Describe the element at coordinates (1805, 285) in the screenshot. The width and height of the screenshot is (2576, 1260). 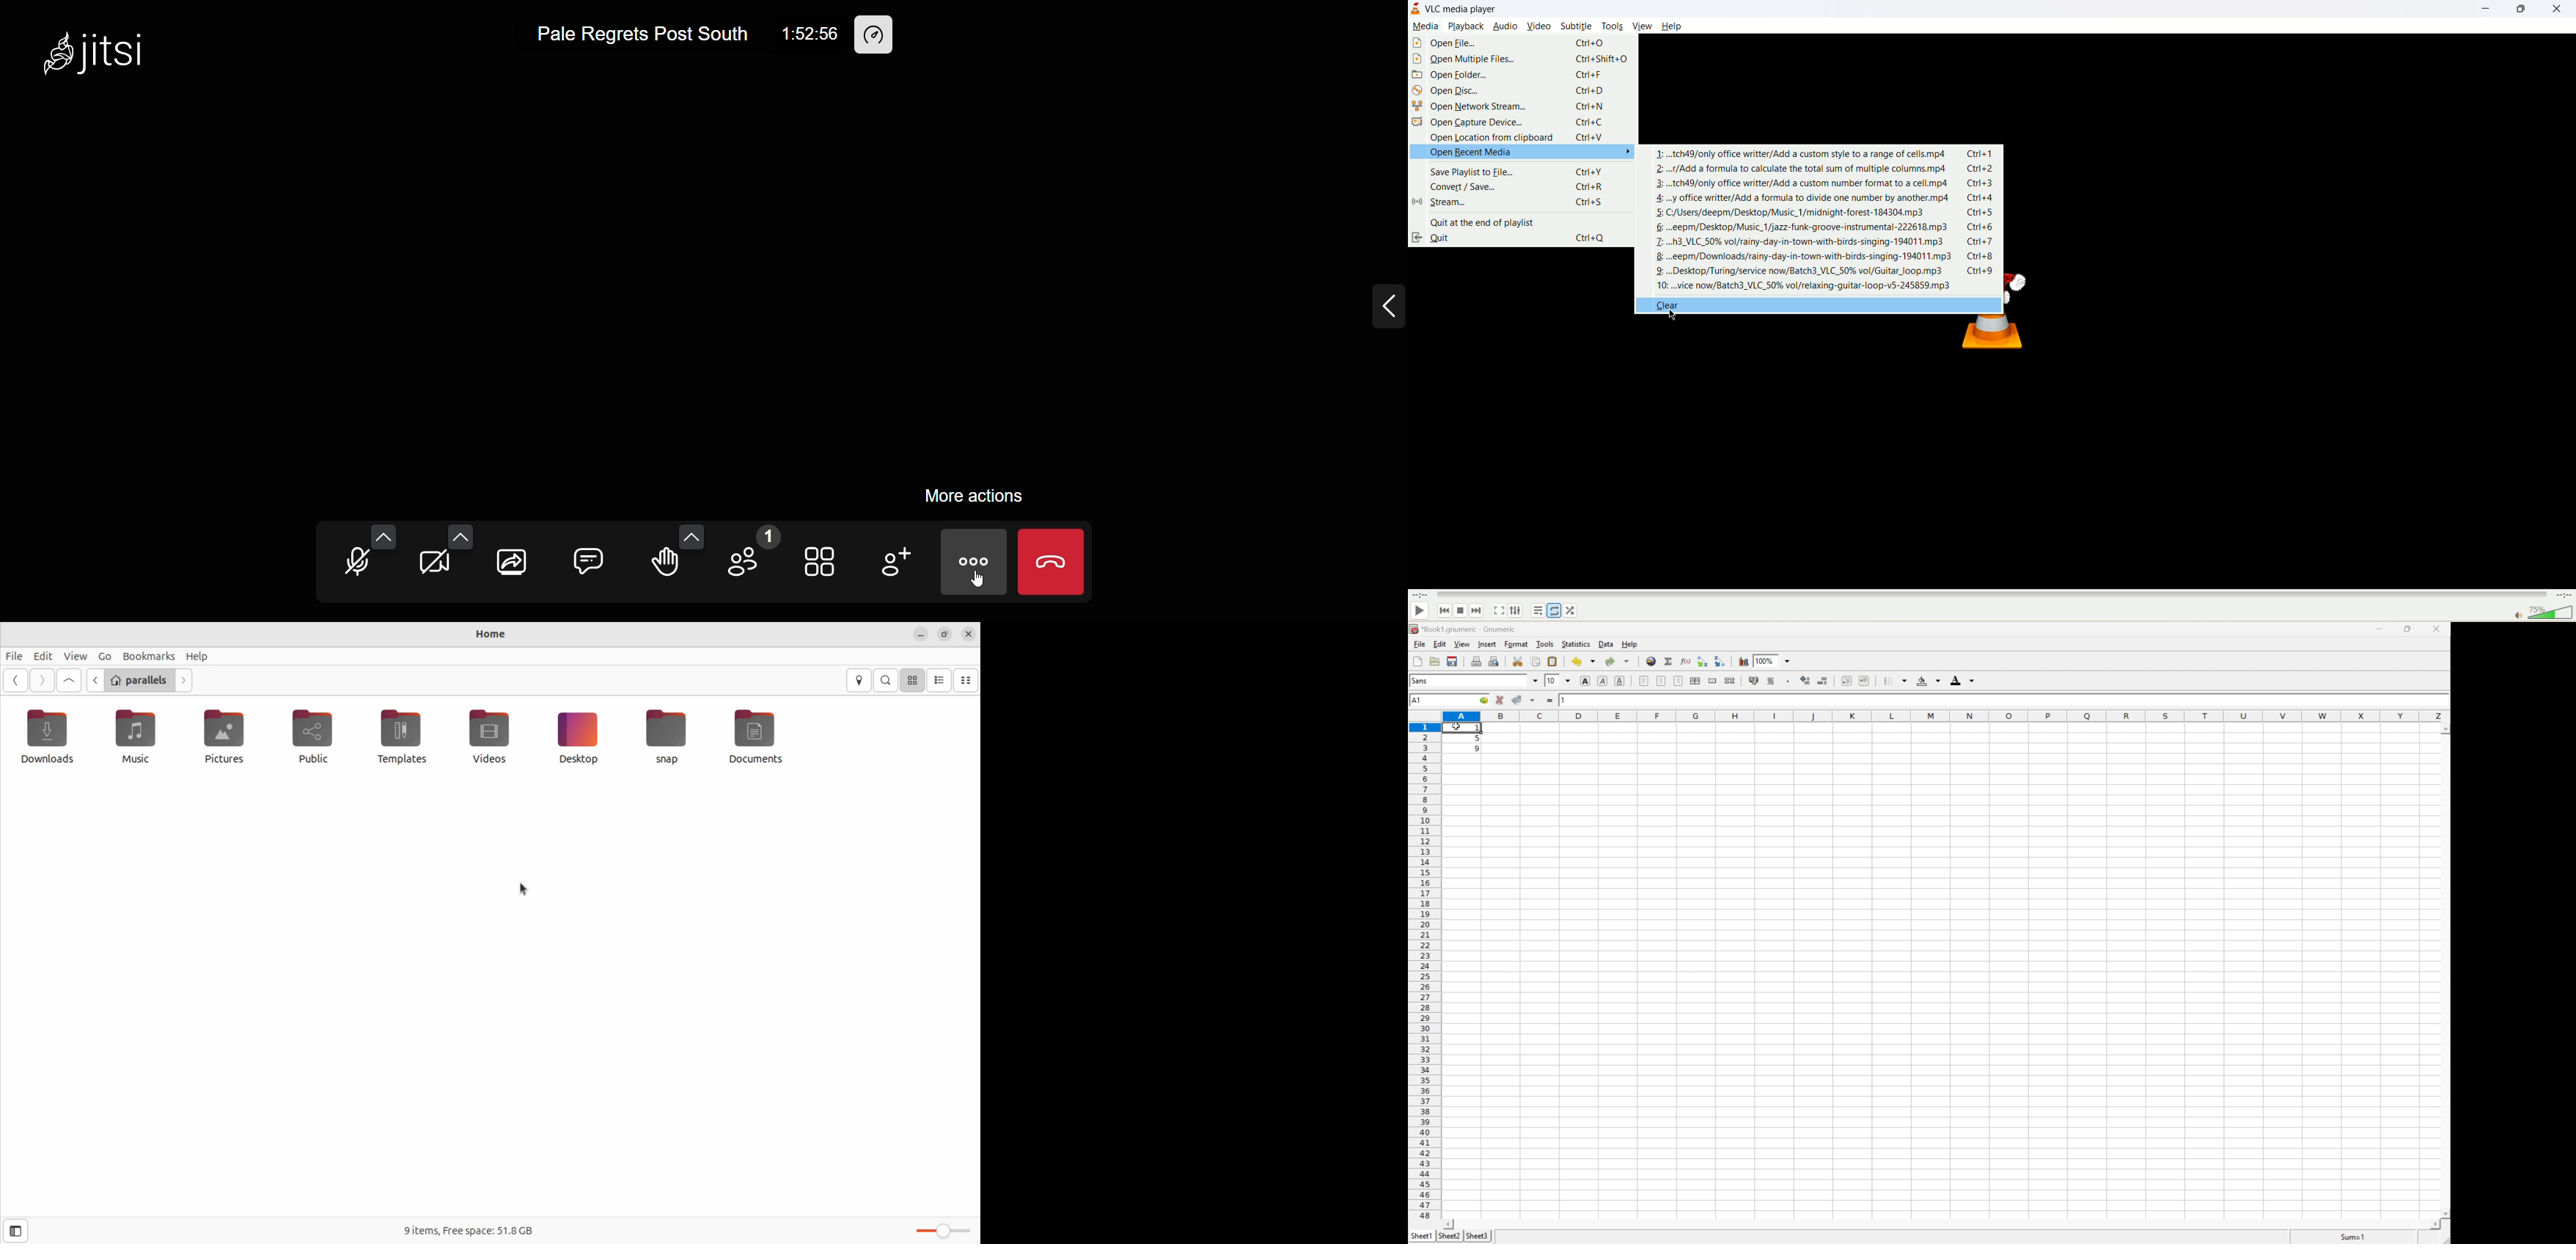
I see `10: ...vice now/Batch3_VLC_50% vol/relaxing-guitar-loop-v5-245859.mp3` at that location.